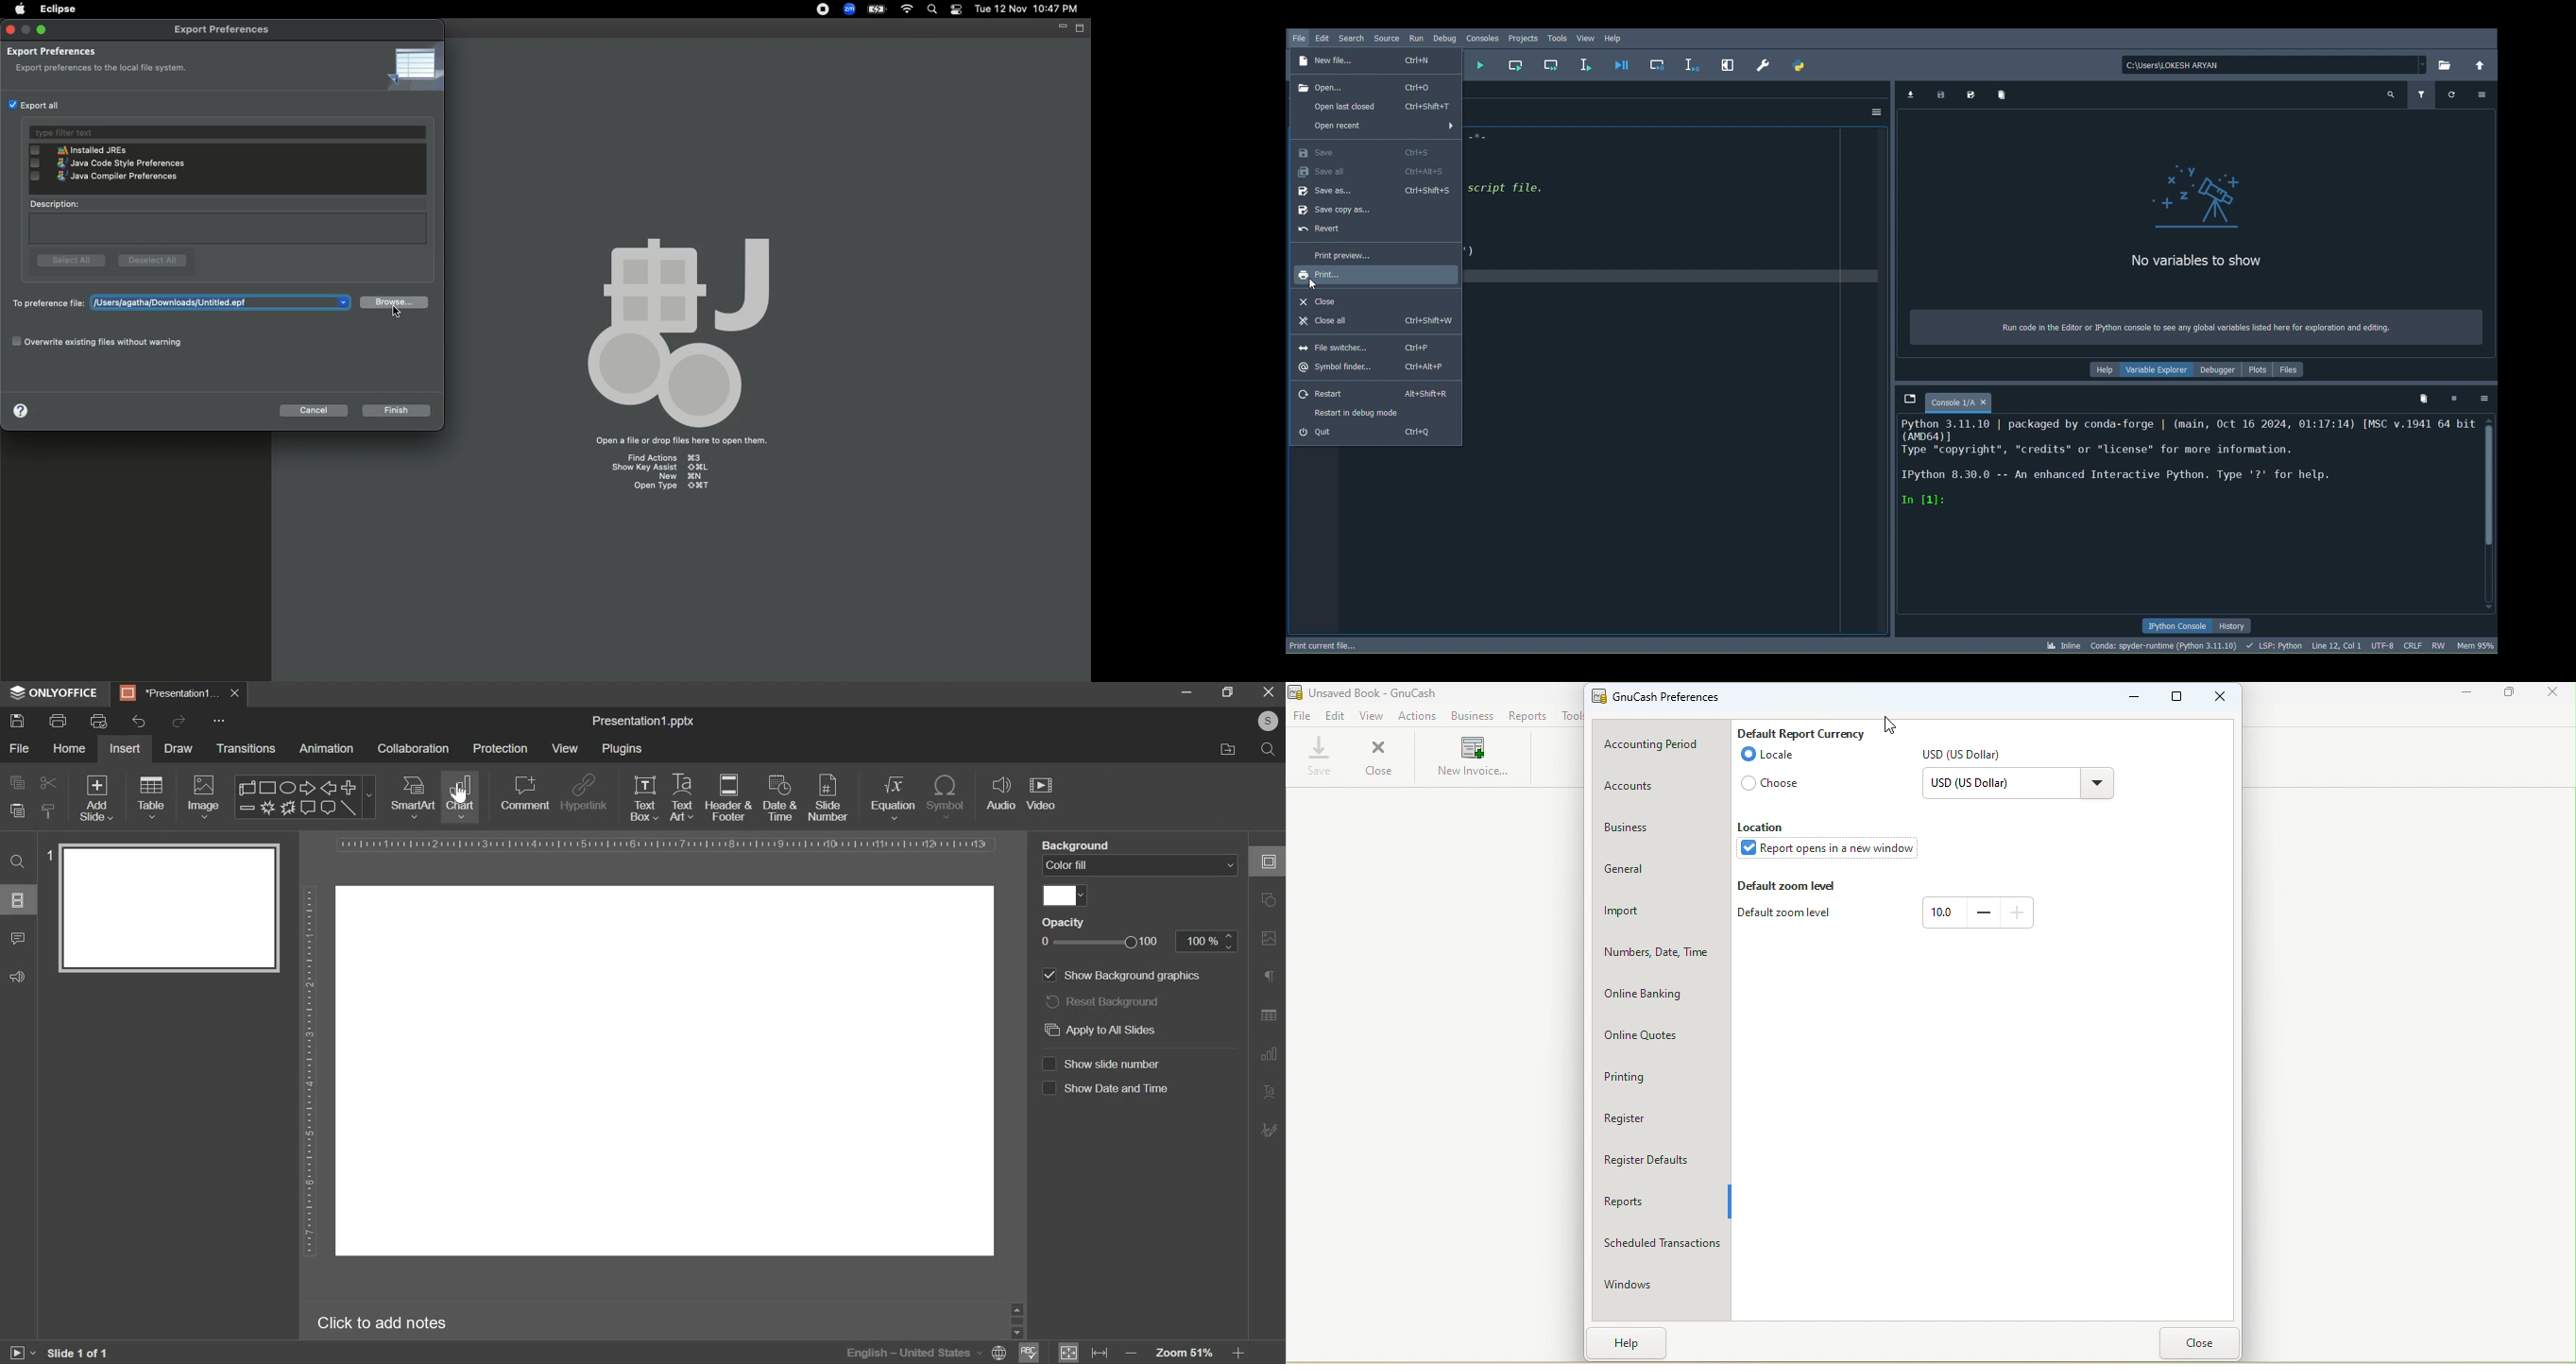 The width and height of the screenshot is (2576, 1372). Describe the element at coordinates (2173, 626) in the screenshot. I see `IPython console` at that location.